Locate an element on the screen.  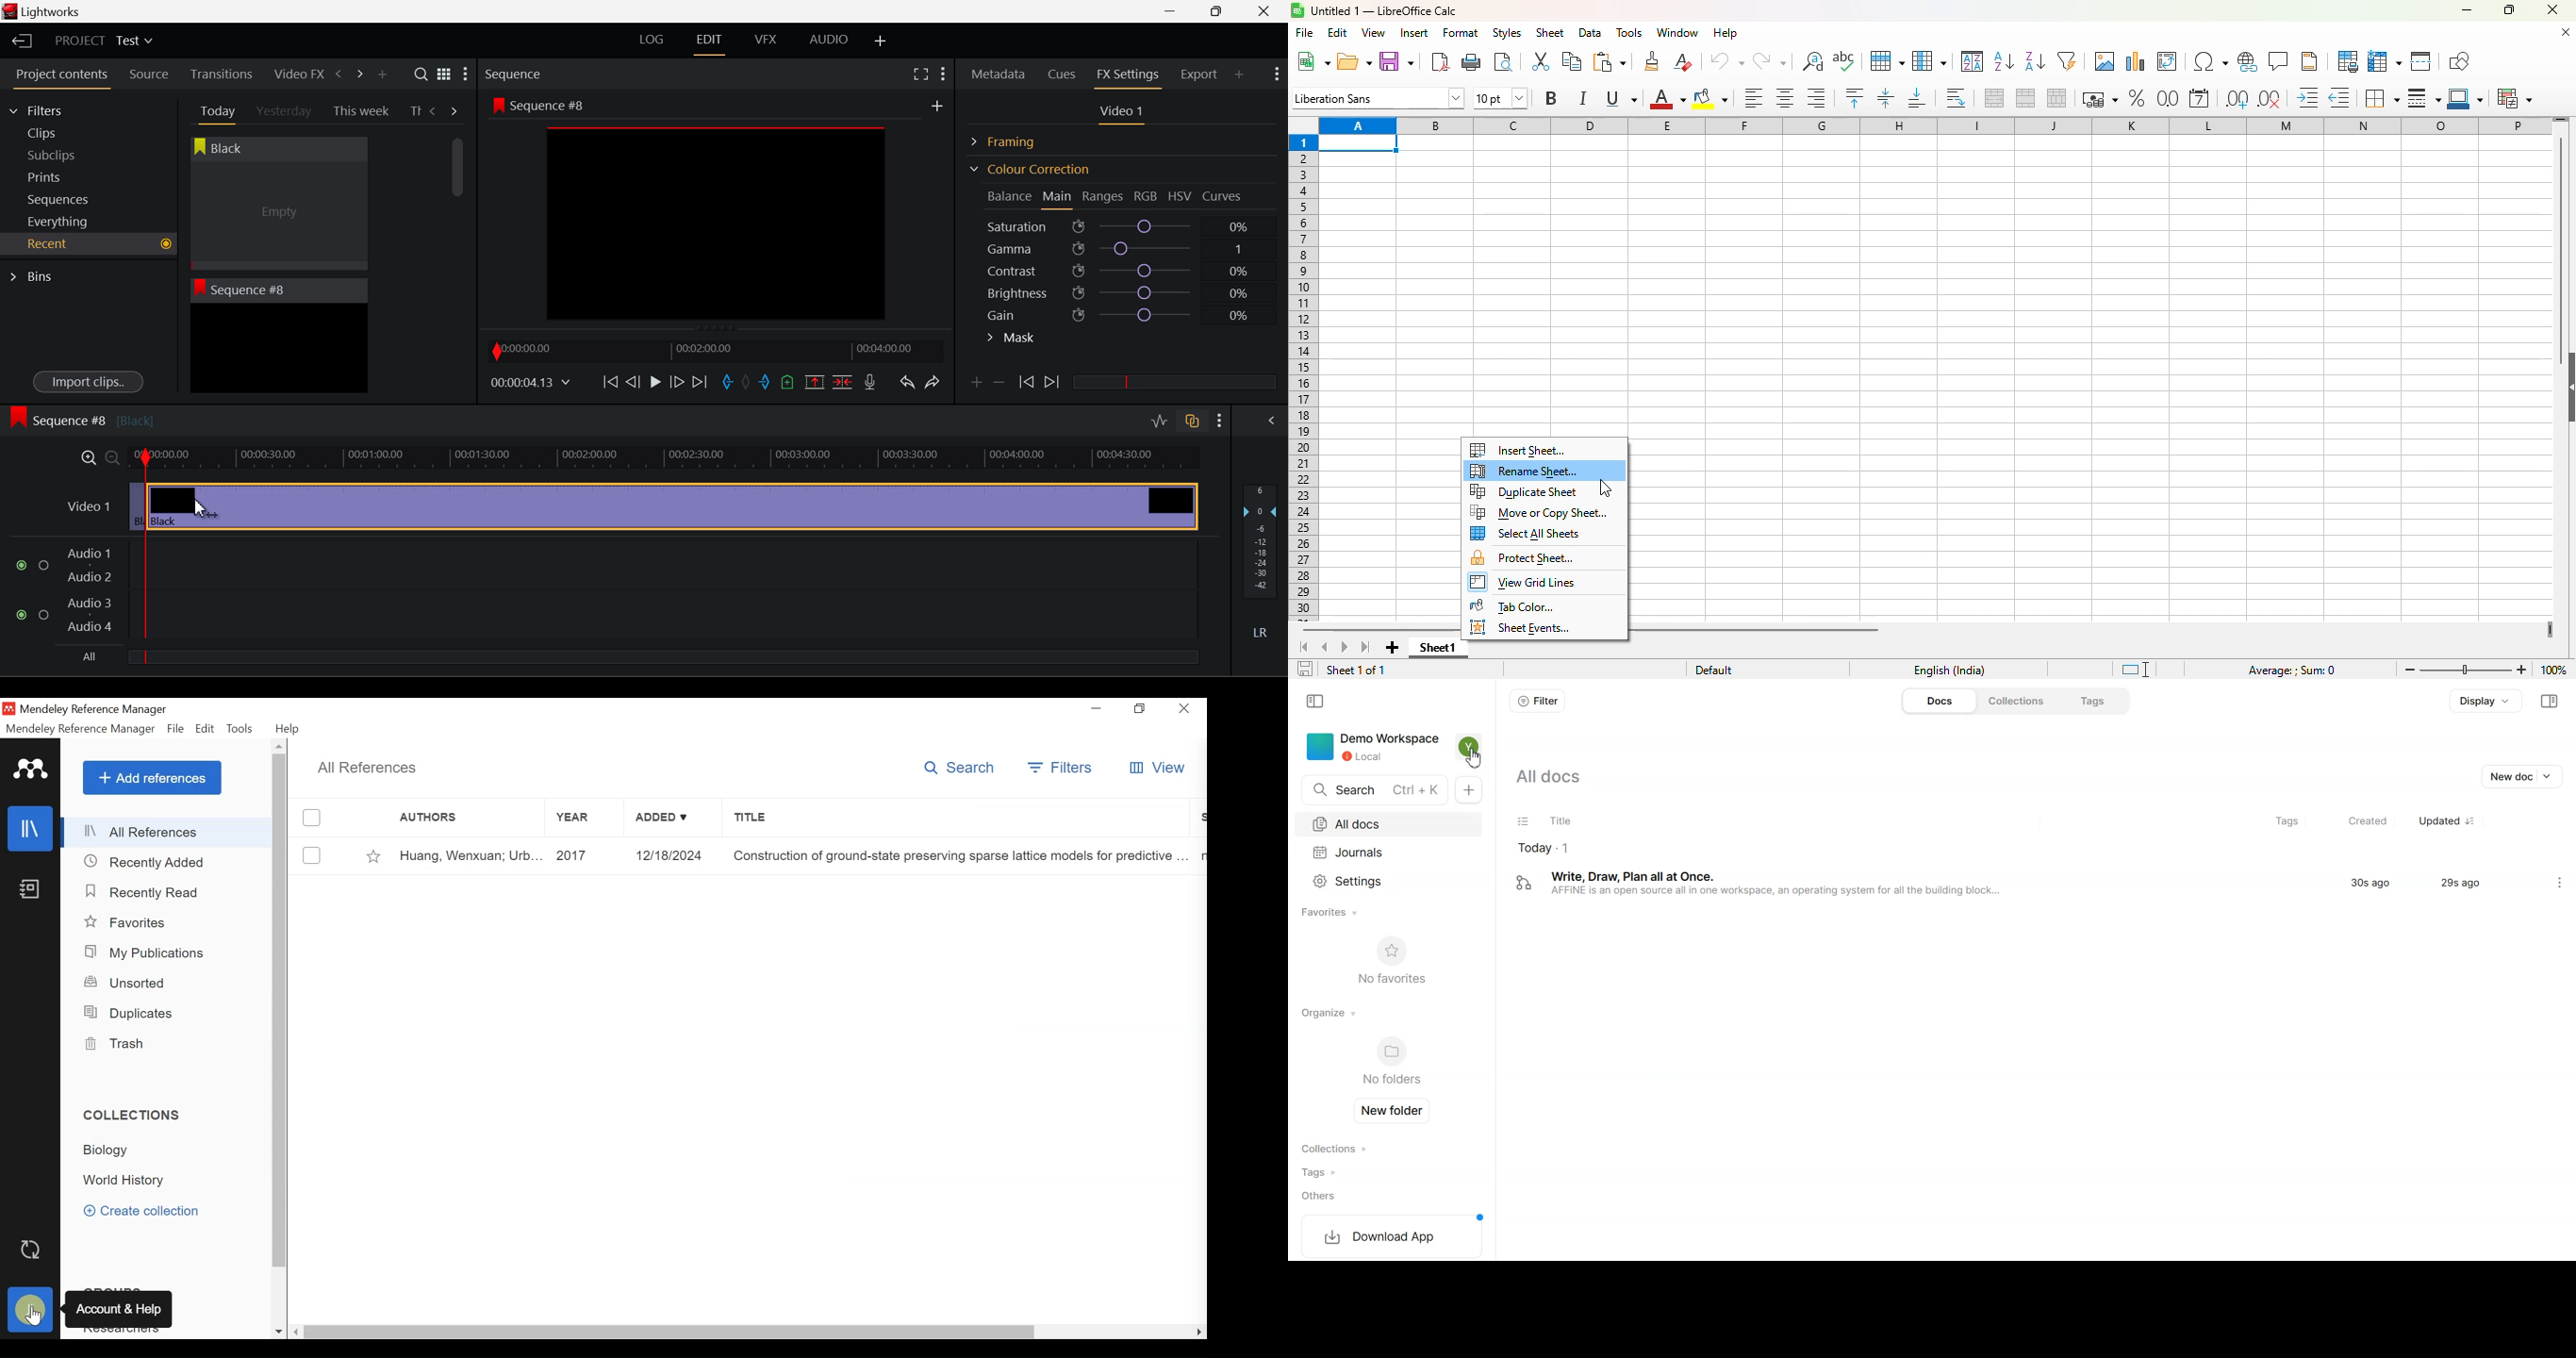
merge cells is located at coordinates (2026, 97).